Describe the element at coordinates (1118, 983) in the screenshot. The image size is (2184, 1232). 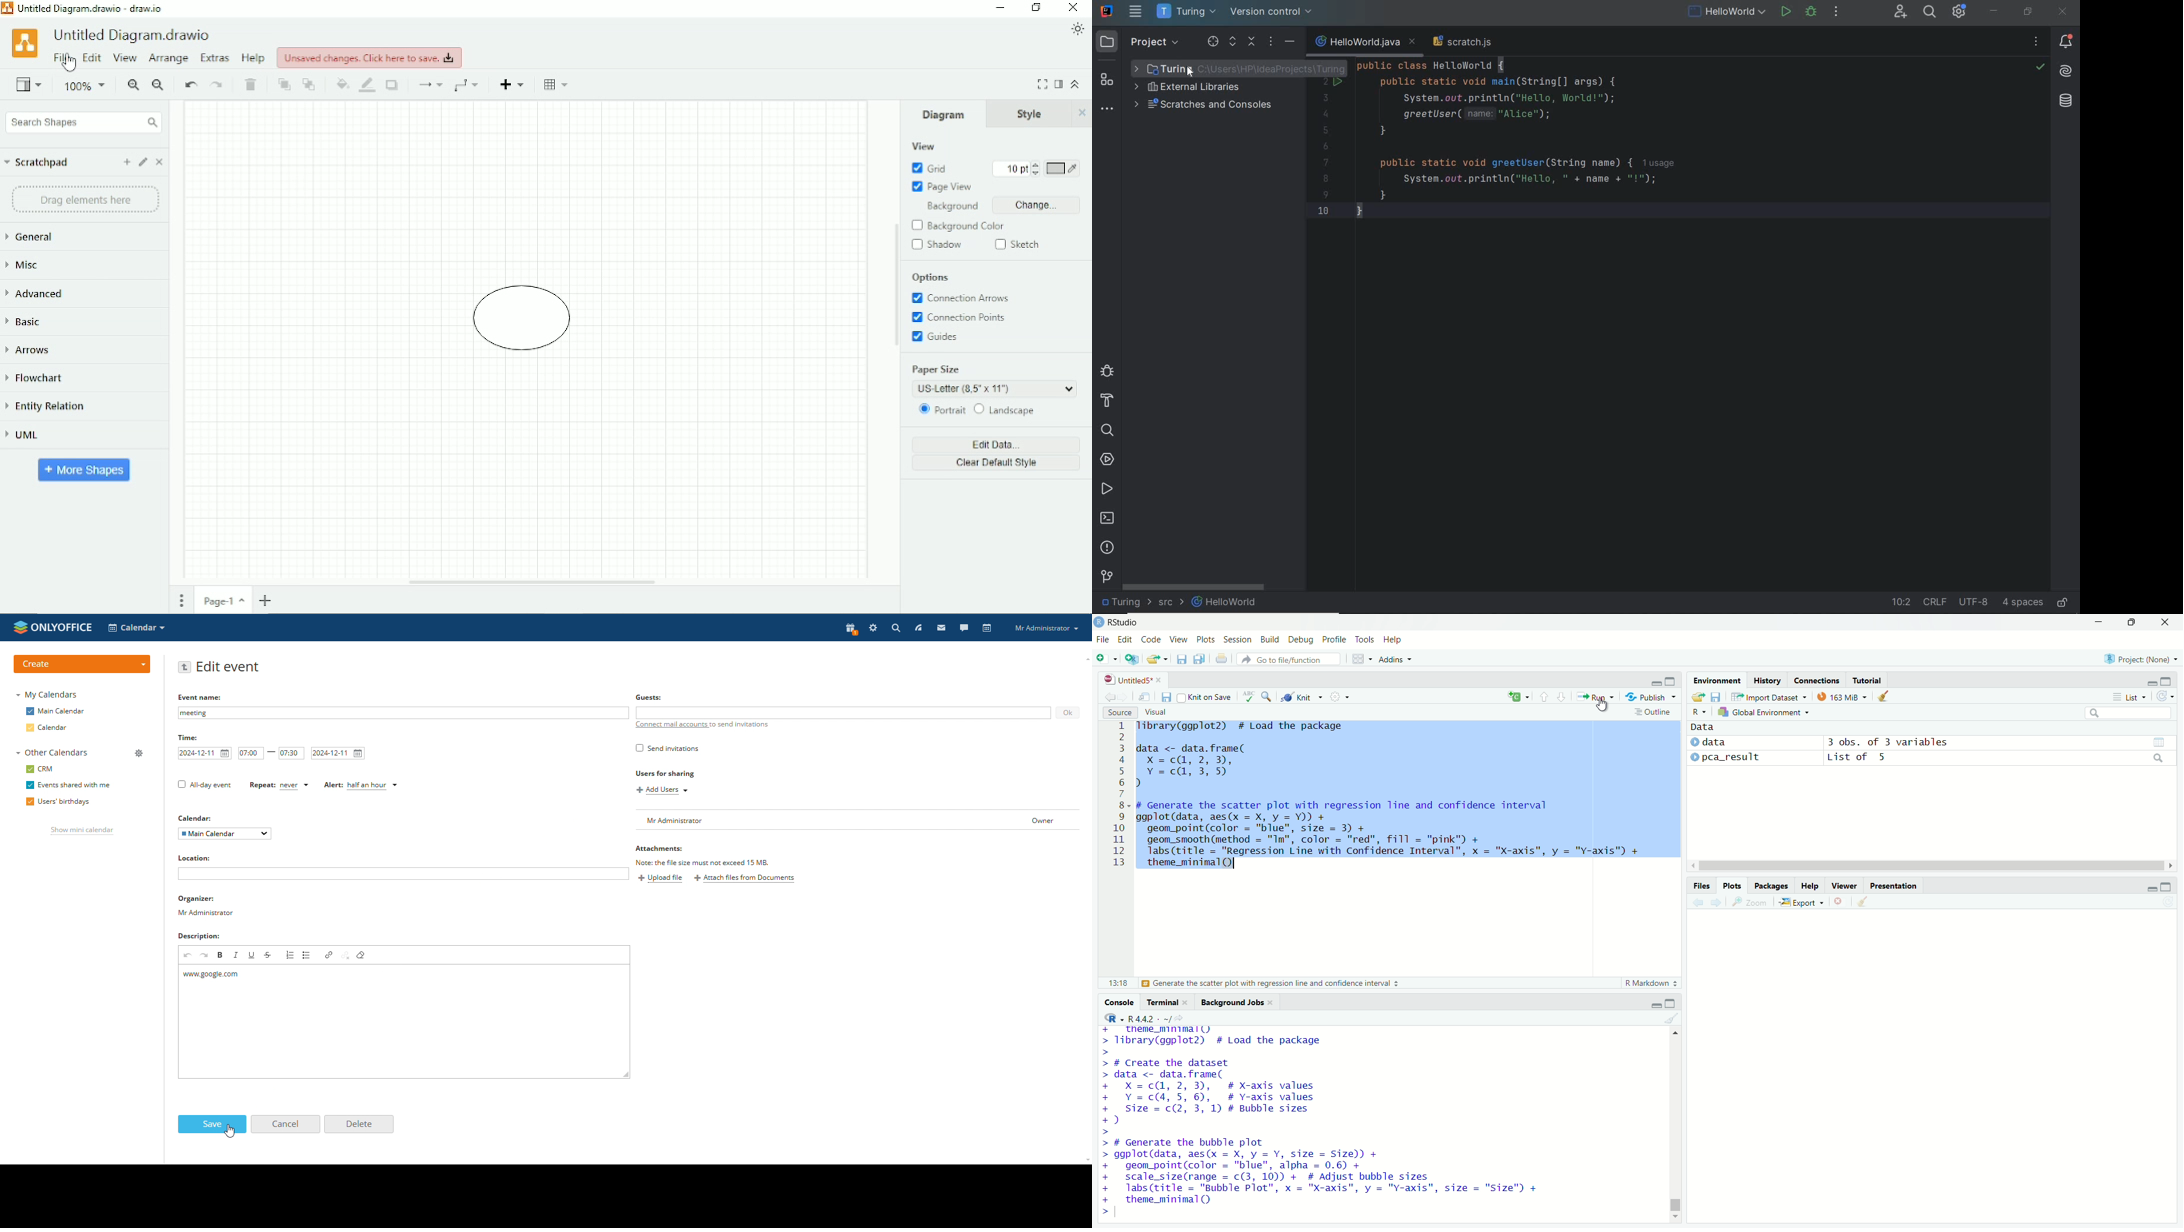
I see `13:18` at that location.